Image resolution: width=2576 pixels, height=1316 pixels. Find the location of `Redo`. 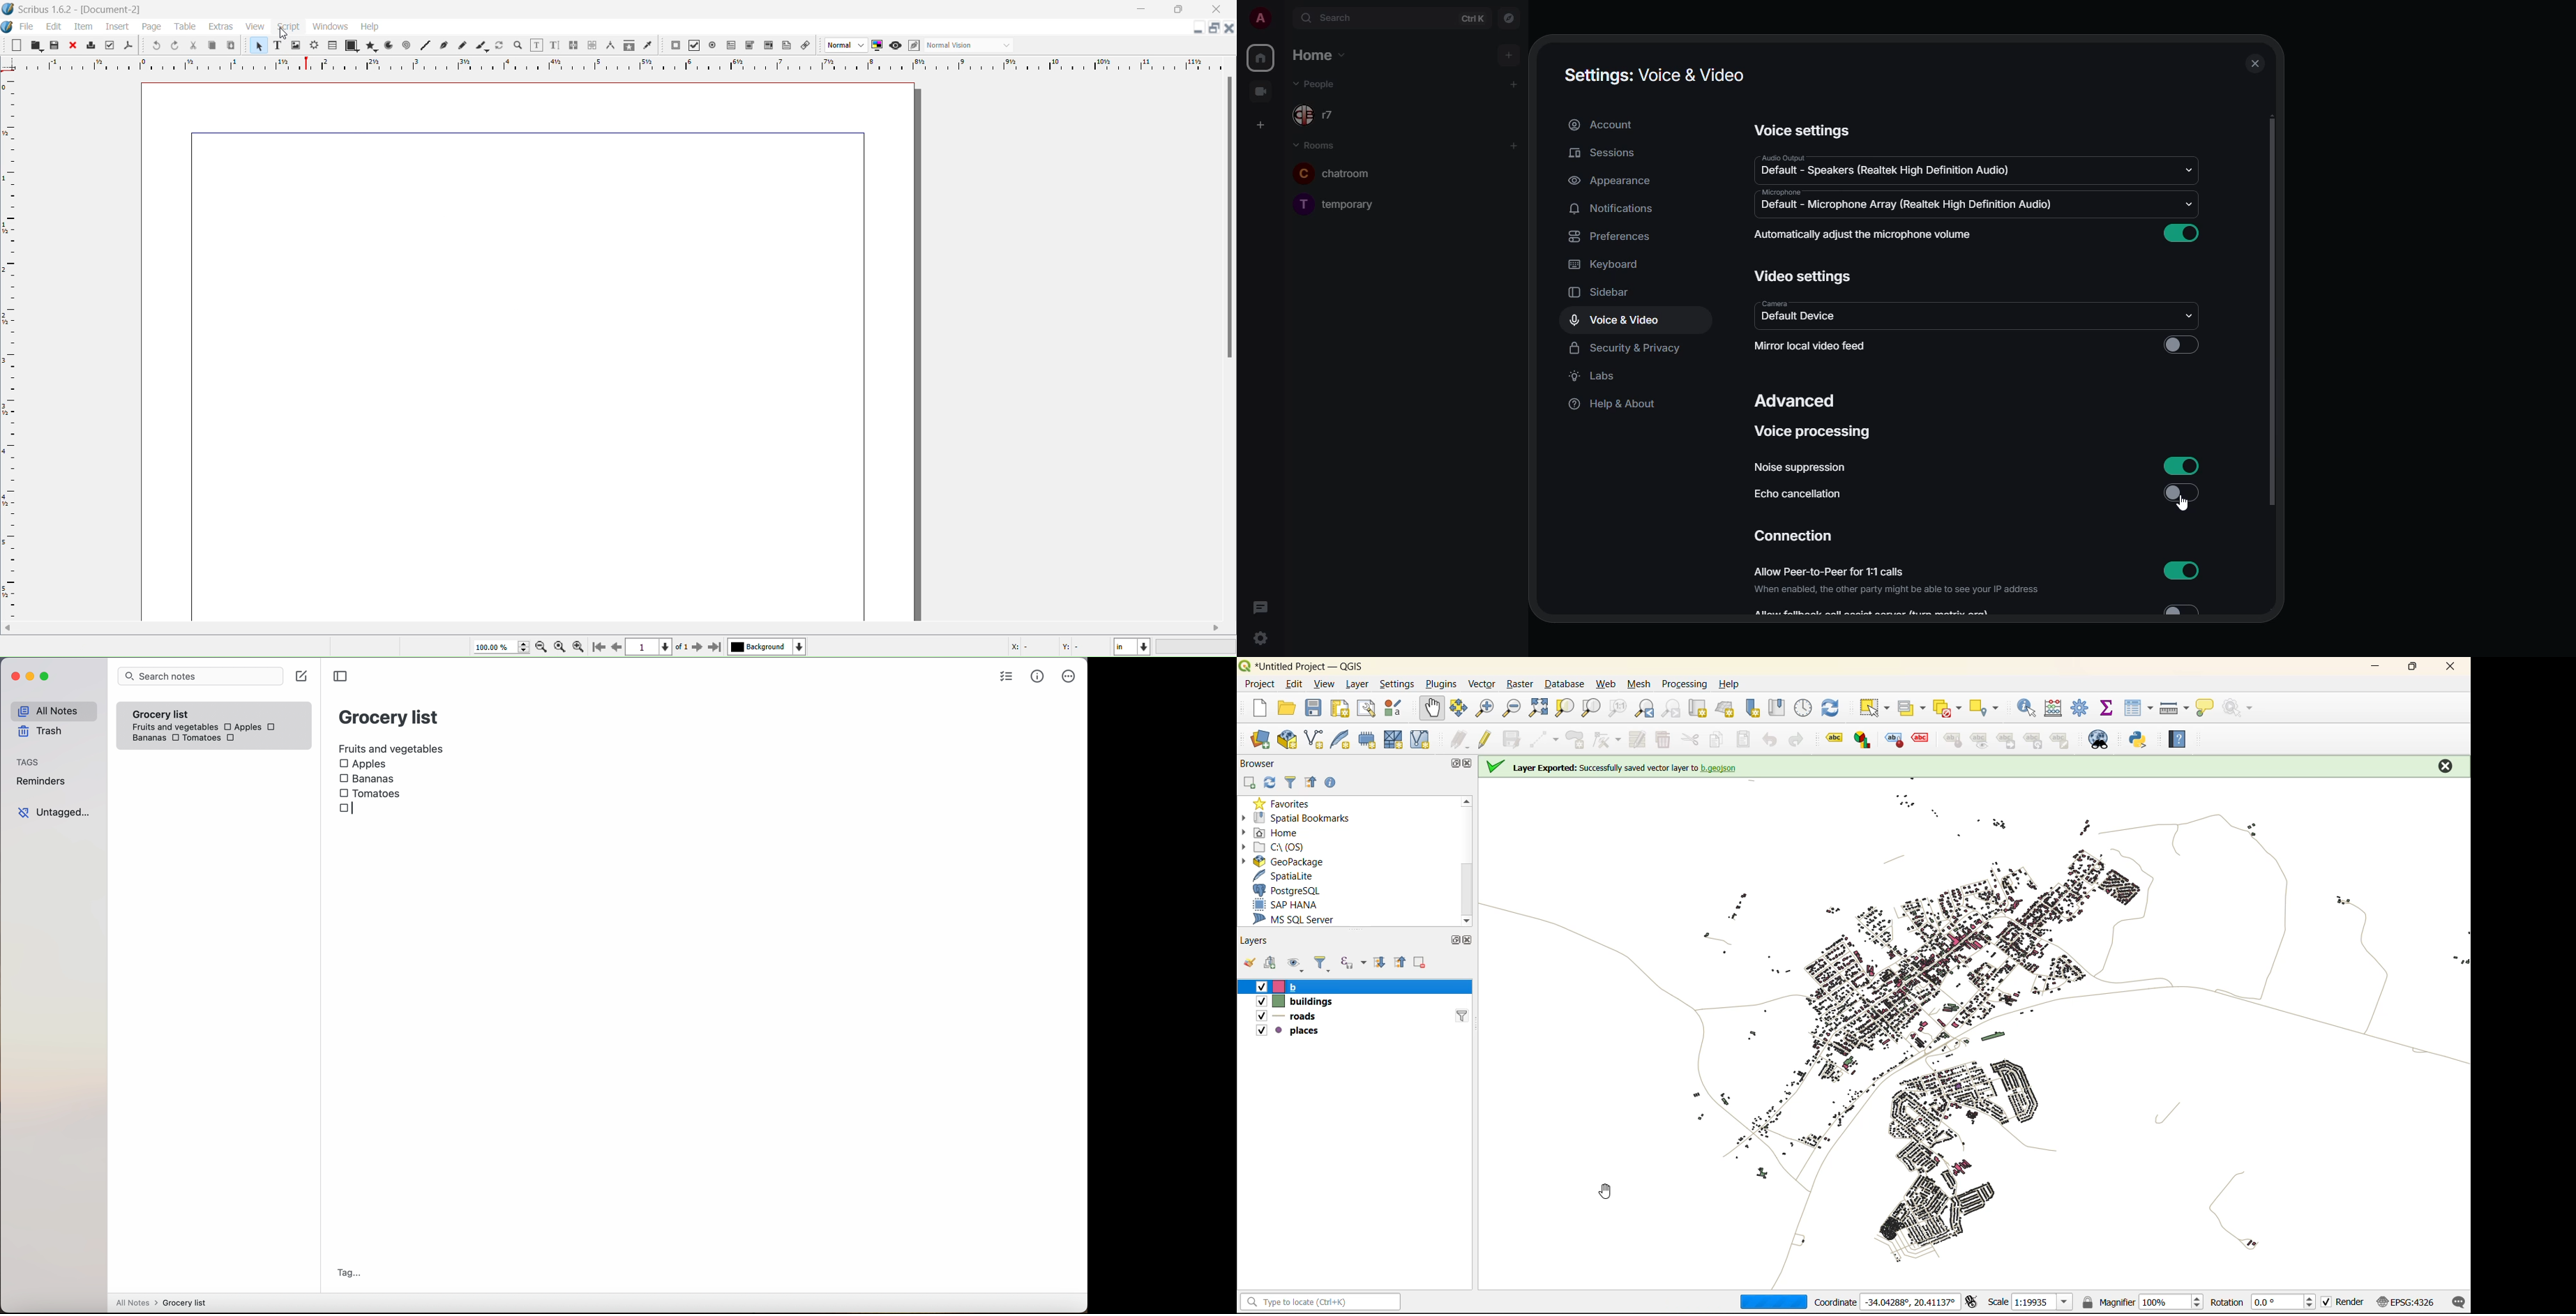

Redo is located at coordinates (174, 46).